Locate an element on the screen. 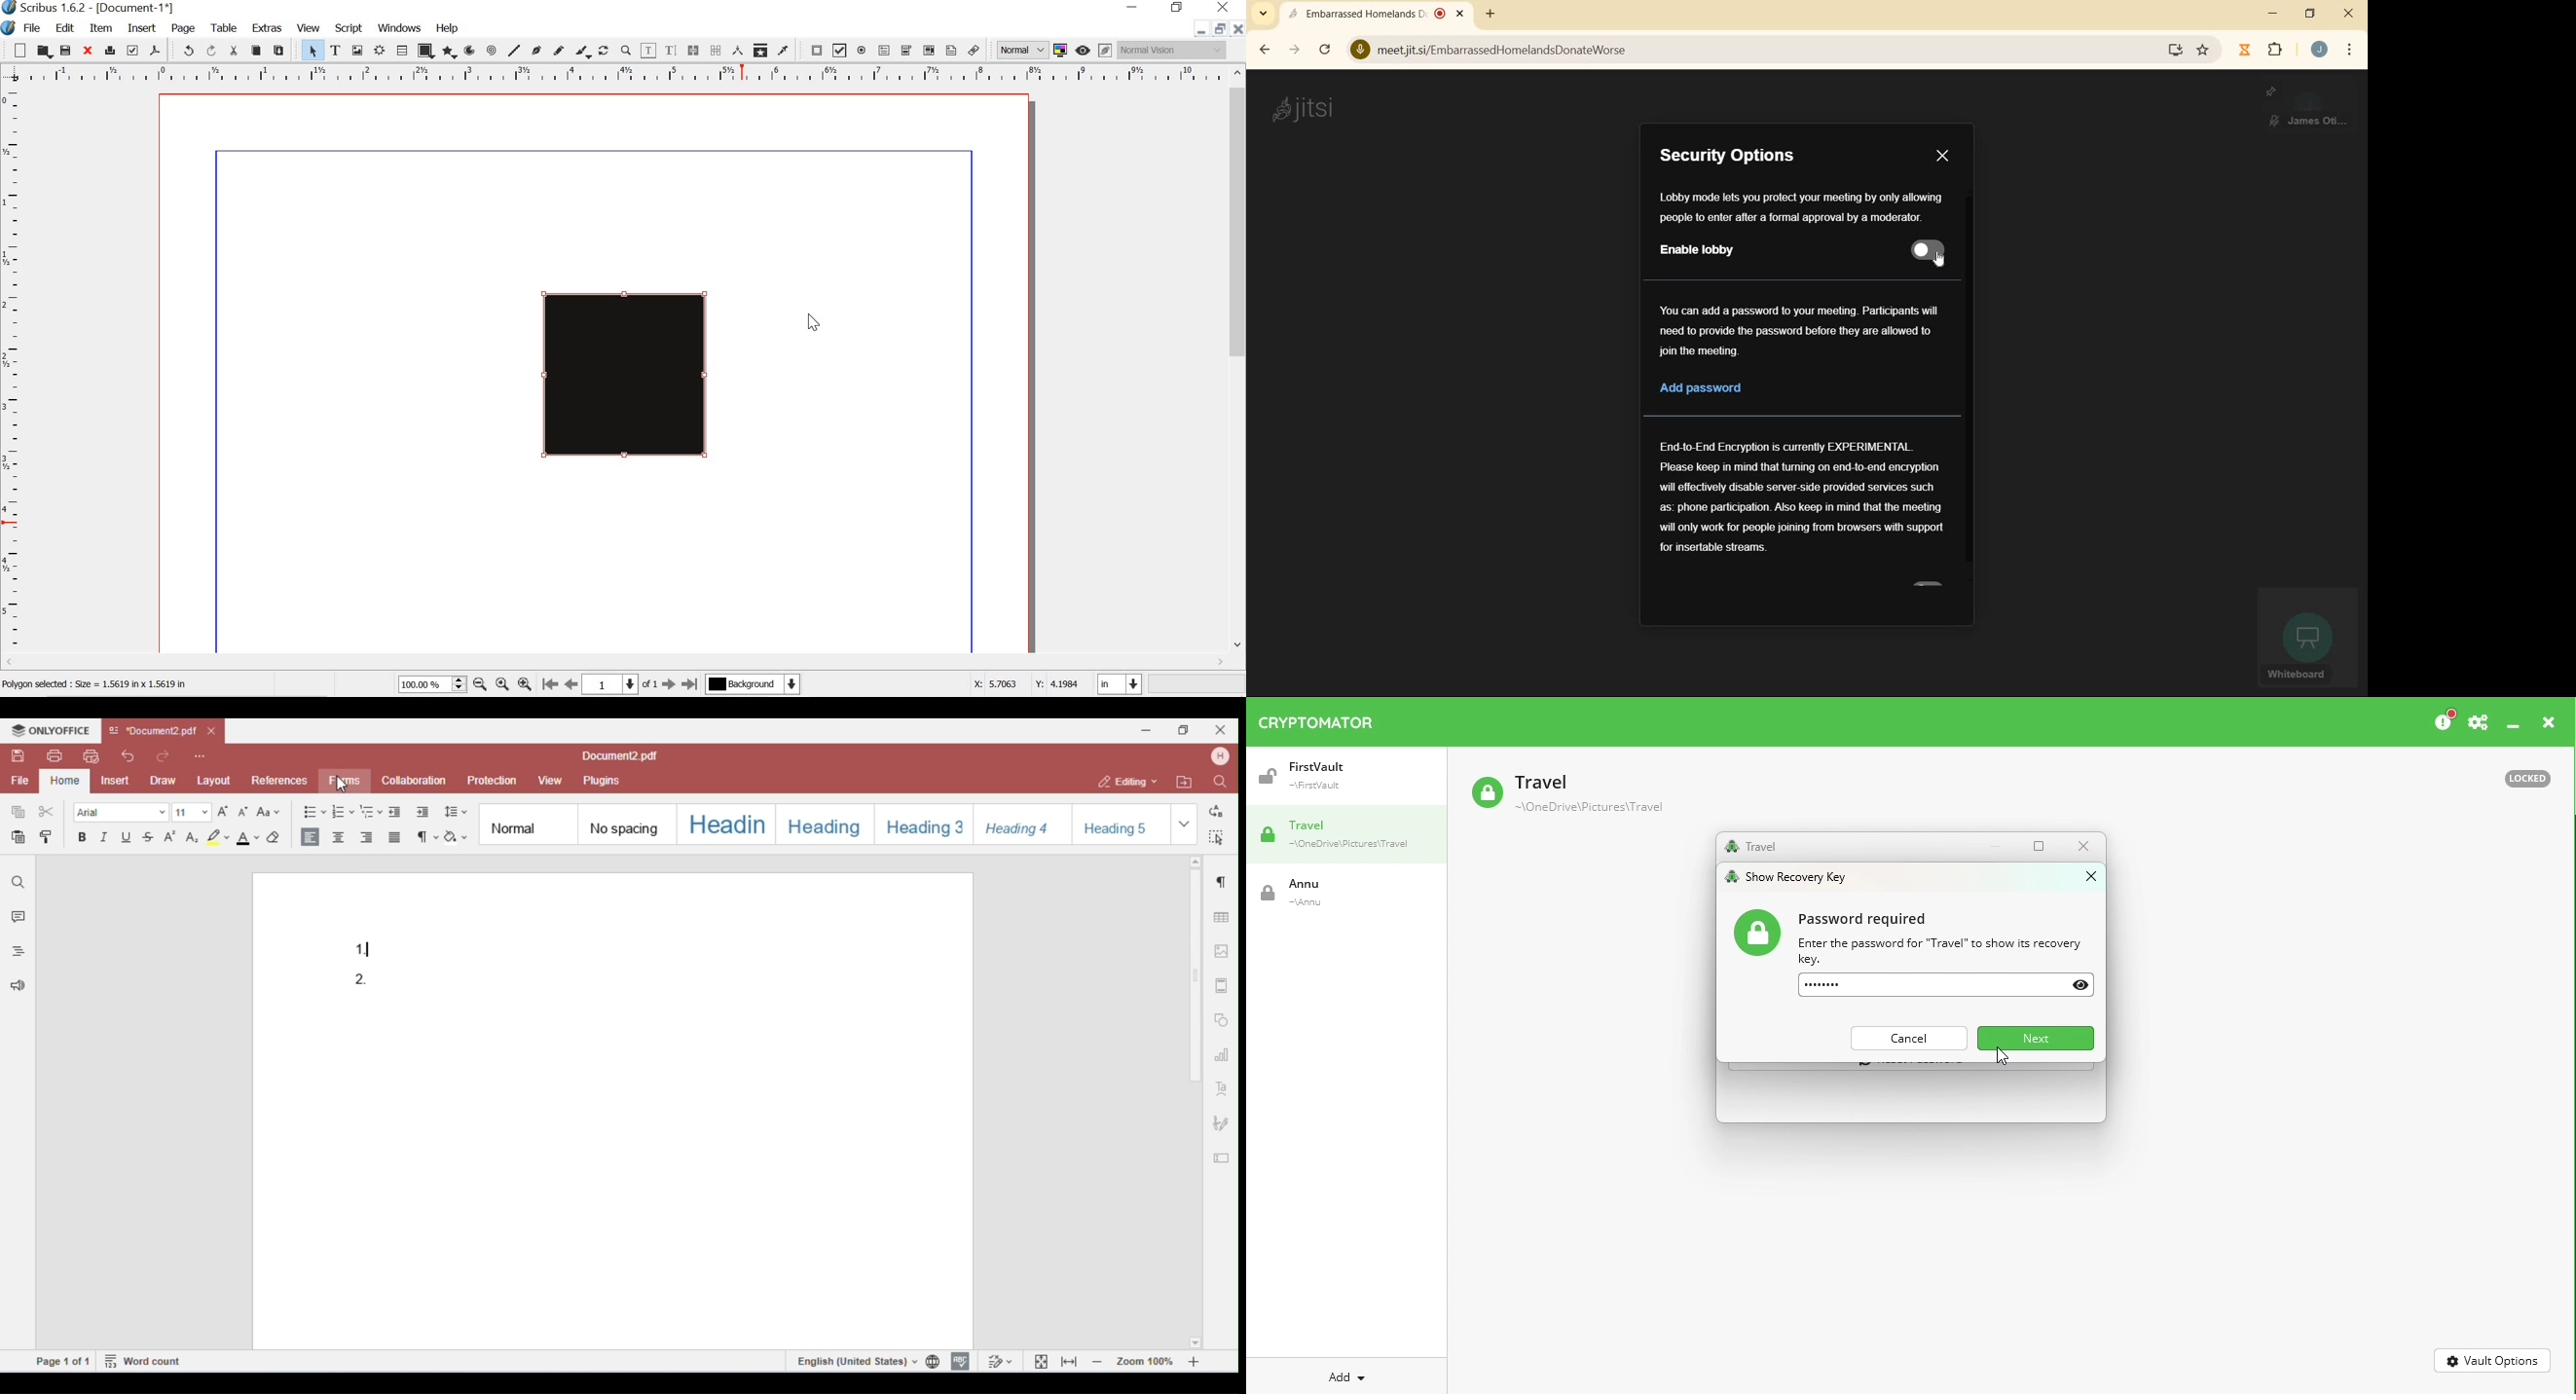  X: 5.7063 Y: 4.1984 is located at coordinates (1018, 686).